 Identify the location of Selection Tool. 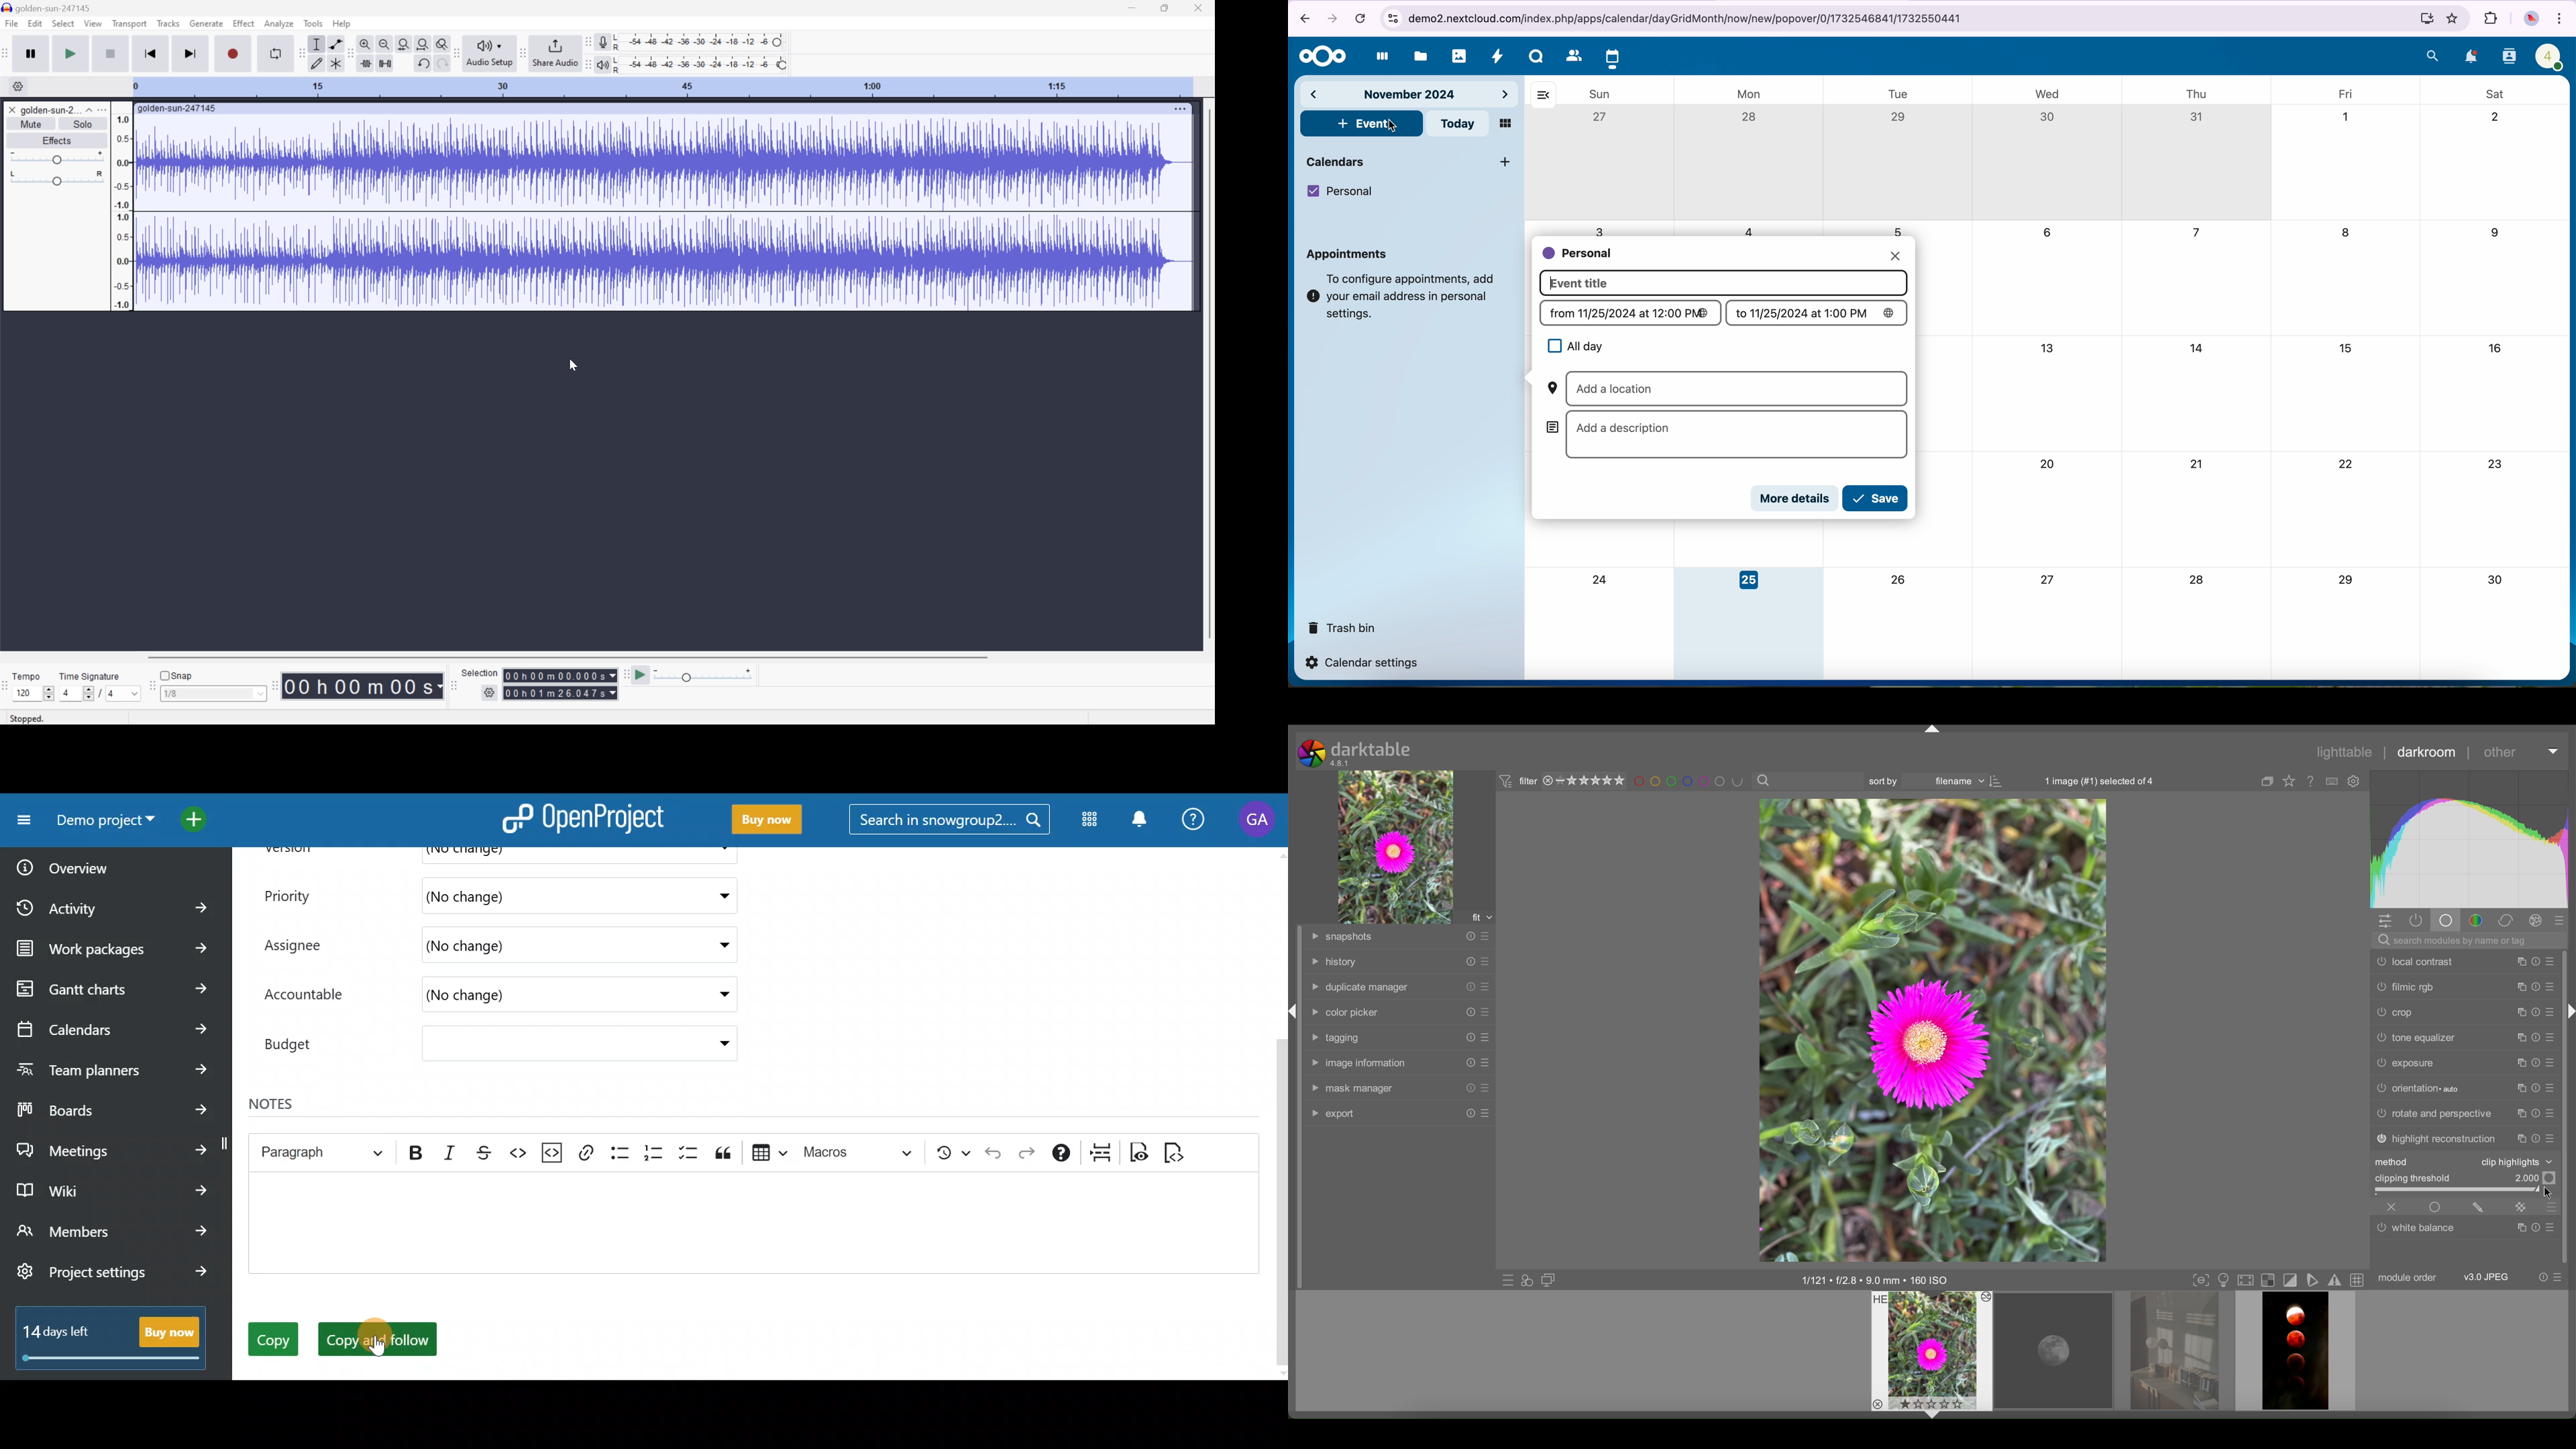
(317, 44).